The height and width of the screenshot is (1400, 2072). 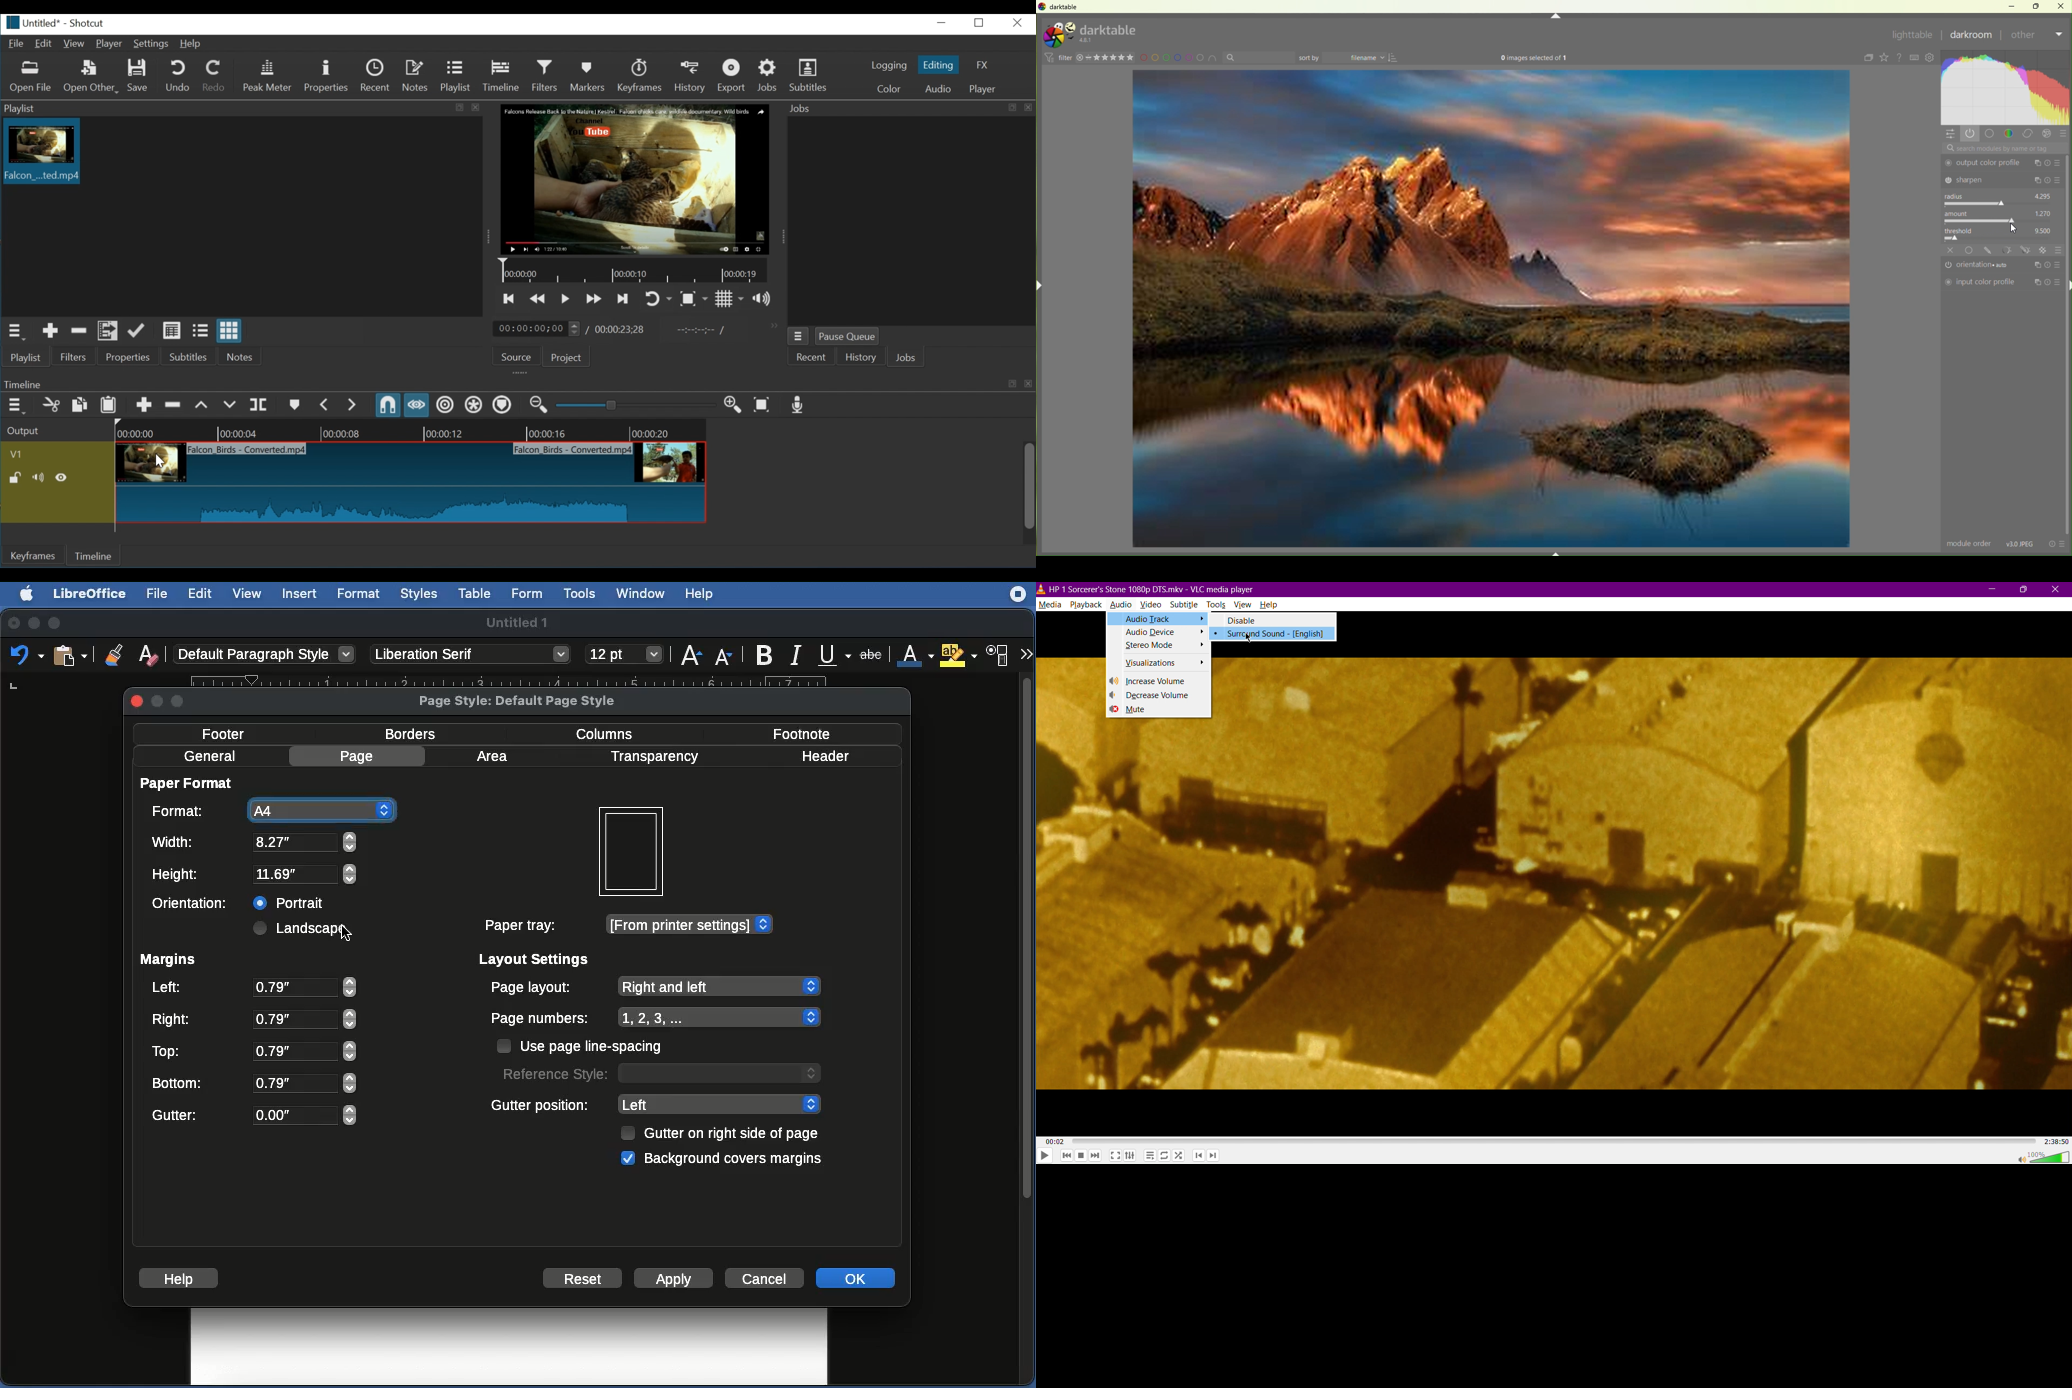 What do you see at coordinates (376, 76) in the screenshot?
I see `Recent` at bounding box center [376, 76].